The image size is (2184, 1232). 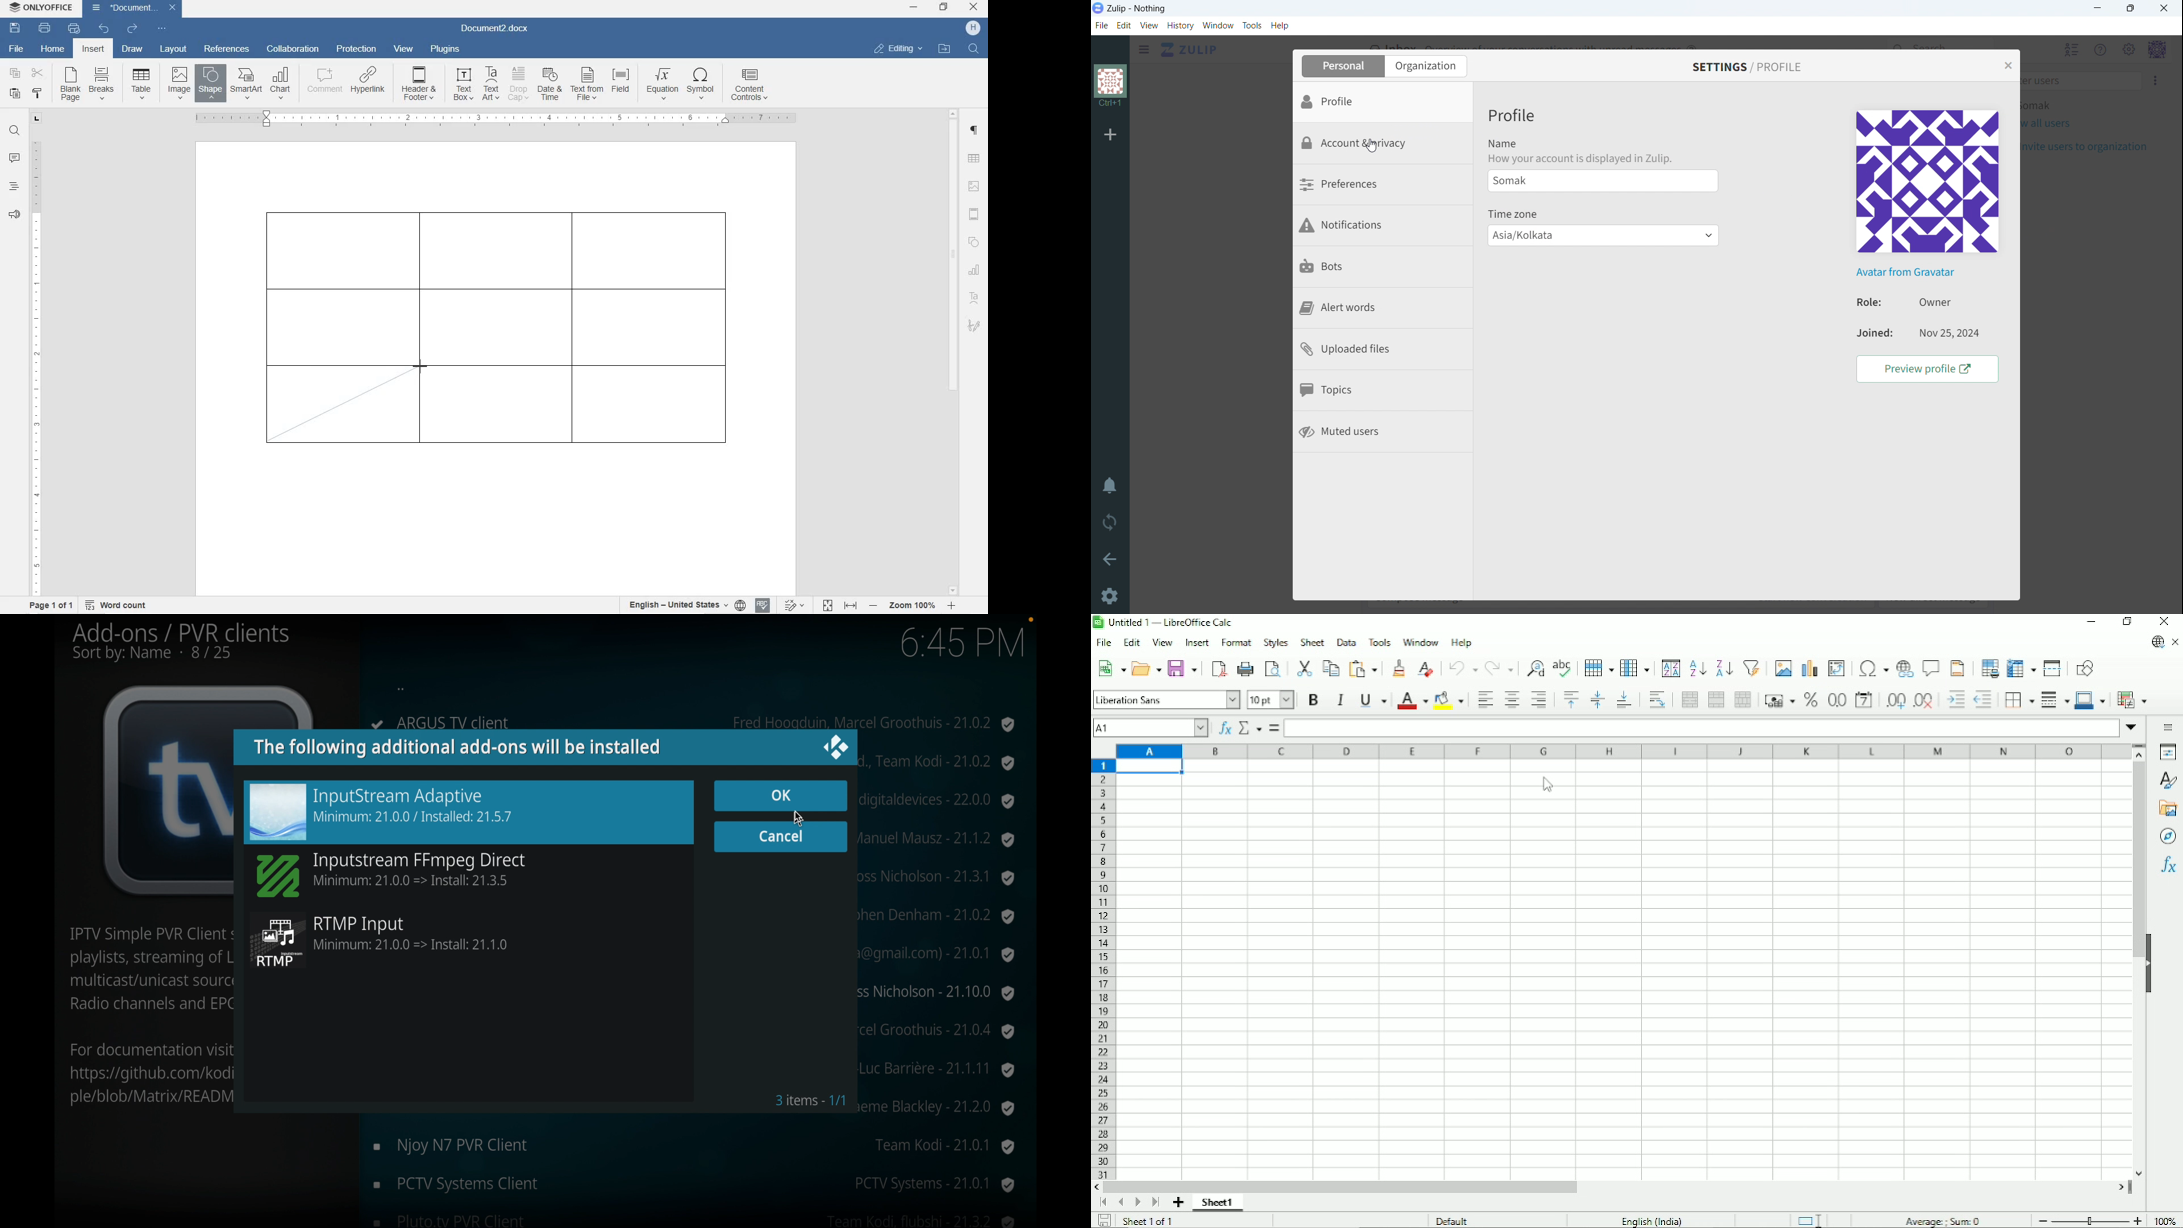 I want to click on view, so click(x=405, y=49).